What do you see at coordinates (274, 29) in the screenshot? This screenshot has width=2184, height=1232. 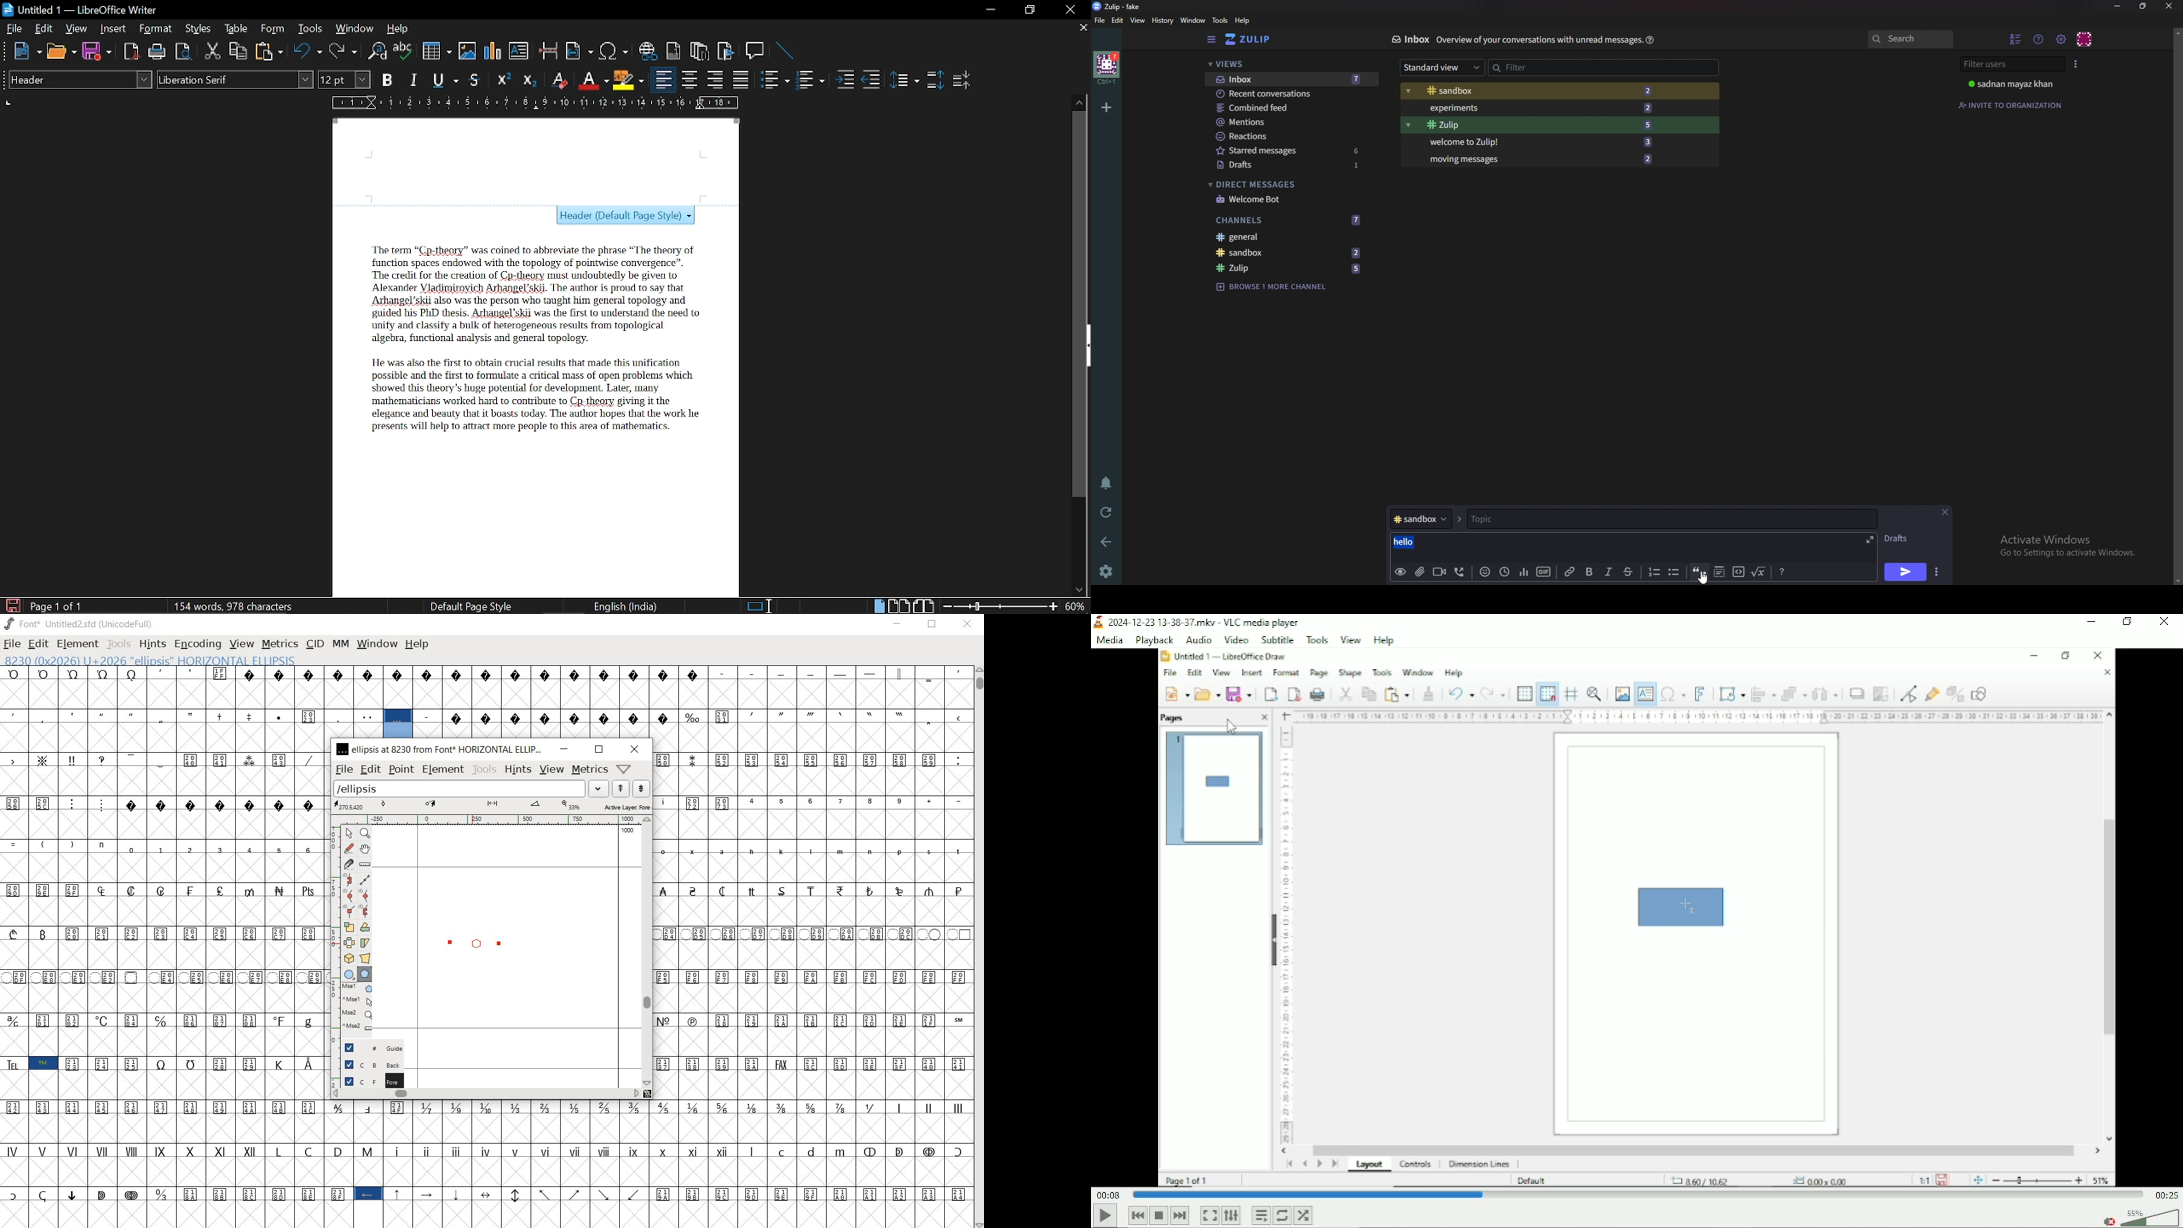 I see `Form` at bounding box center [274, 29].